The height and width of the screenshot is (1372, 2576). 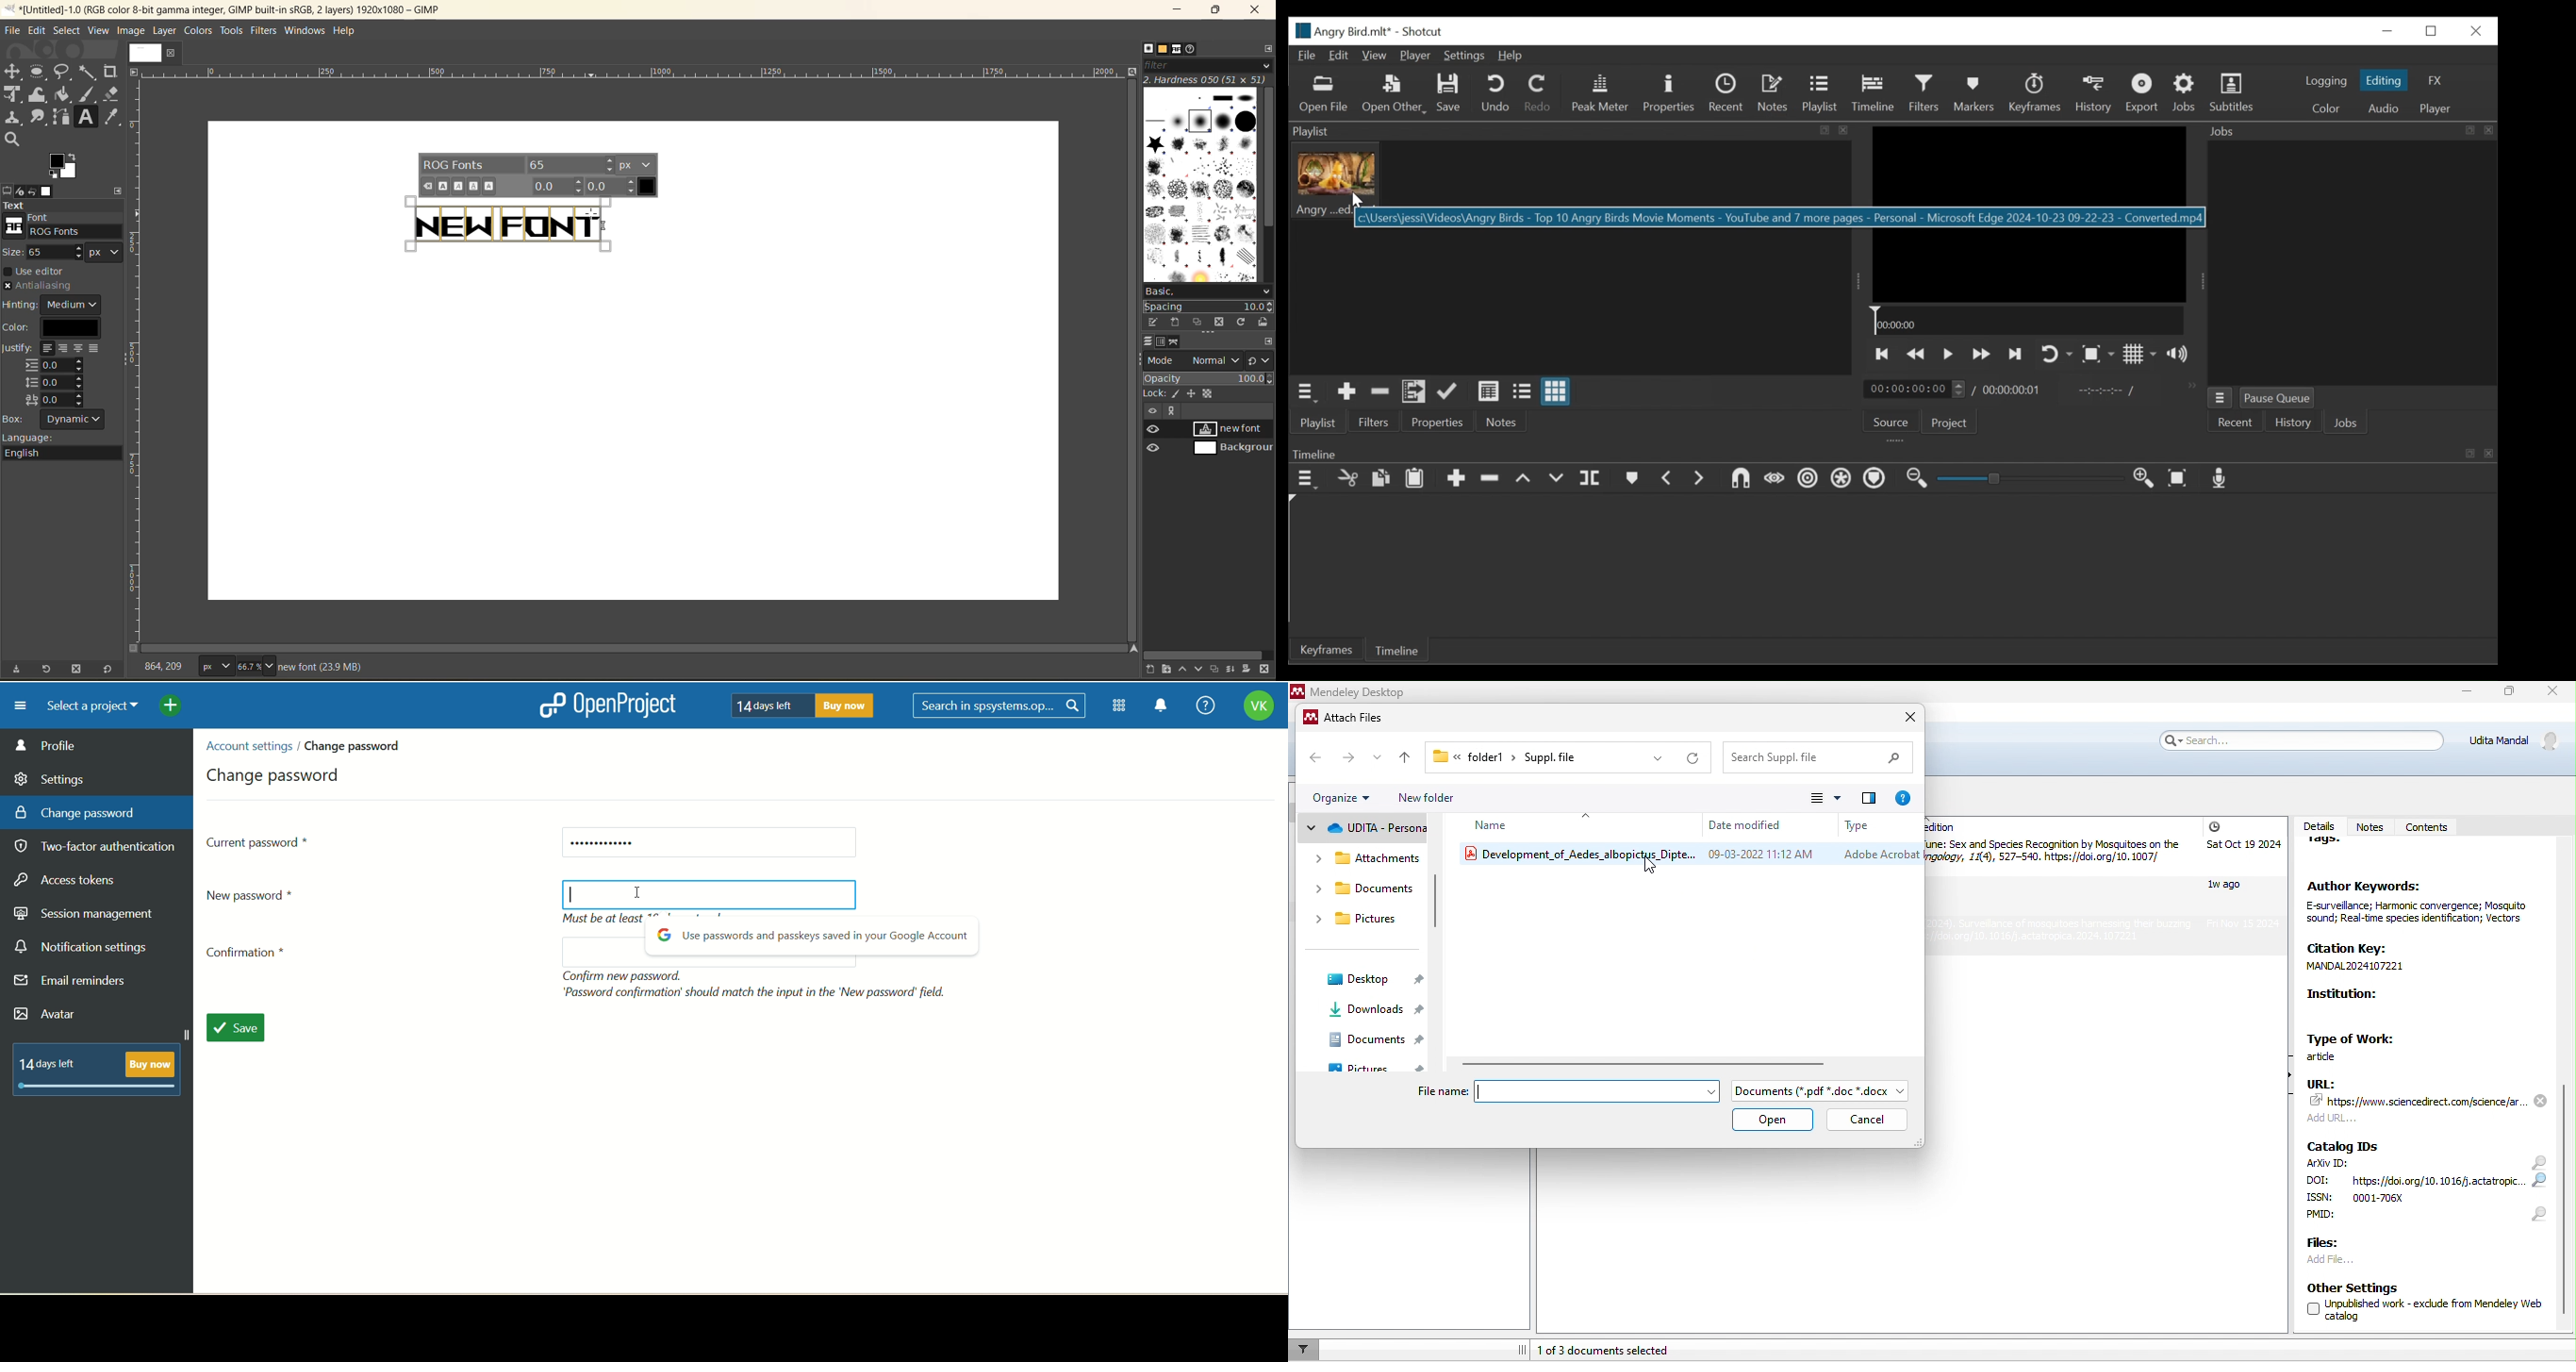 What do you see at coordinates (103, 1068) in the screenshot?
I see `text` at bounding box center [103, 1068].